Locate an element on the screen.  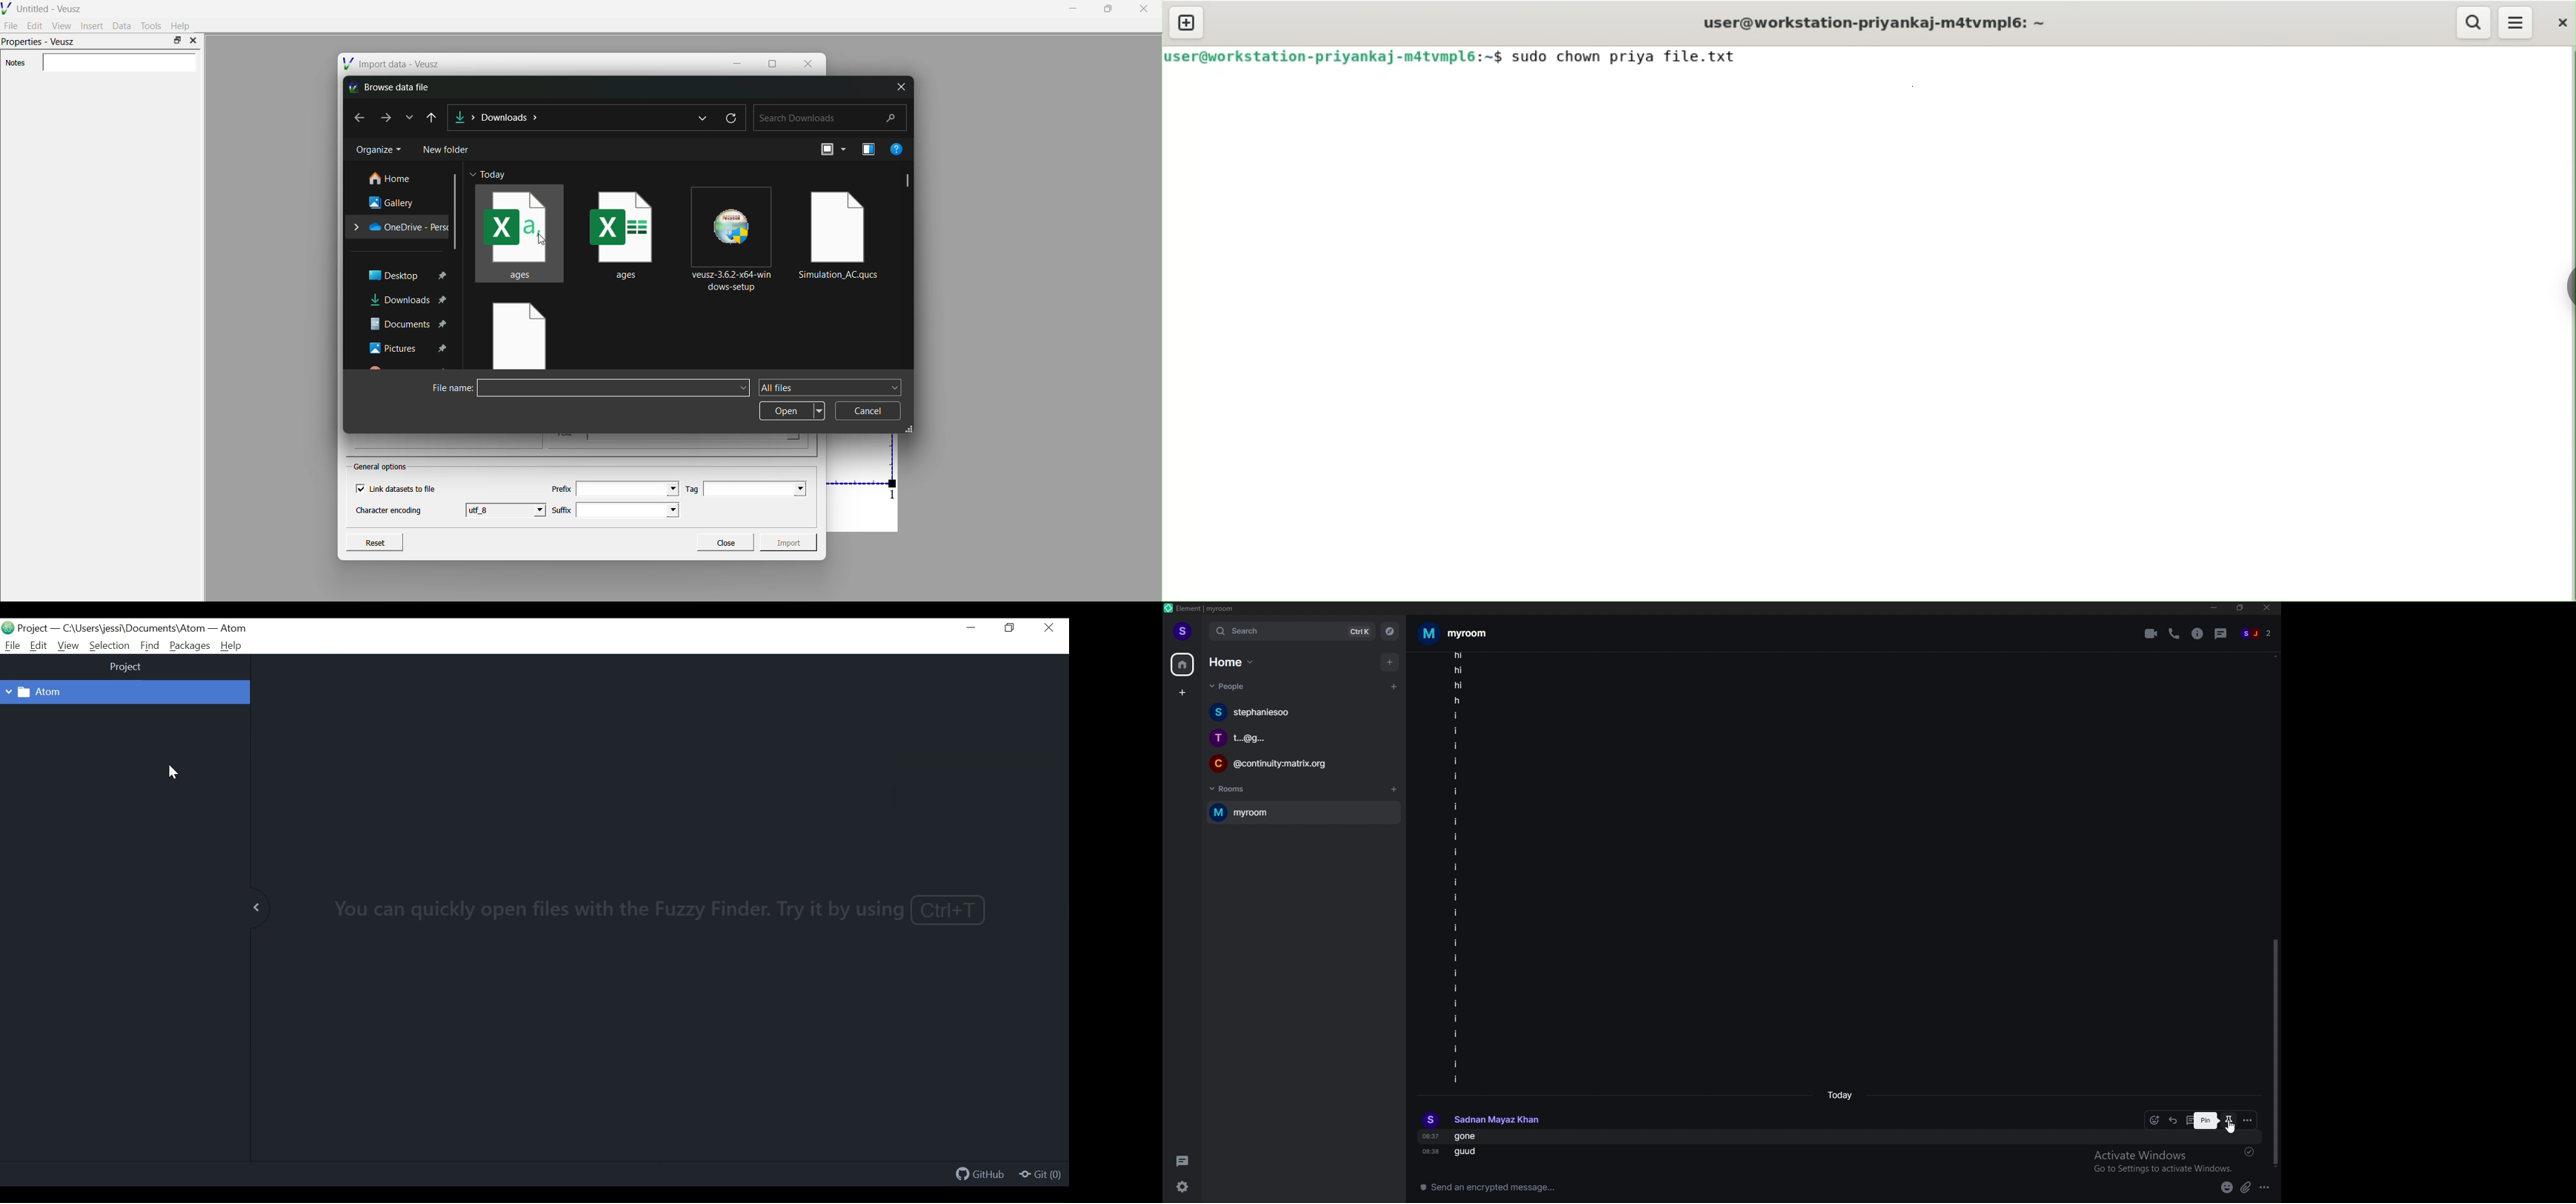
people is located at coordinates (2261, 632).